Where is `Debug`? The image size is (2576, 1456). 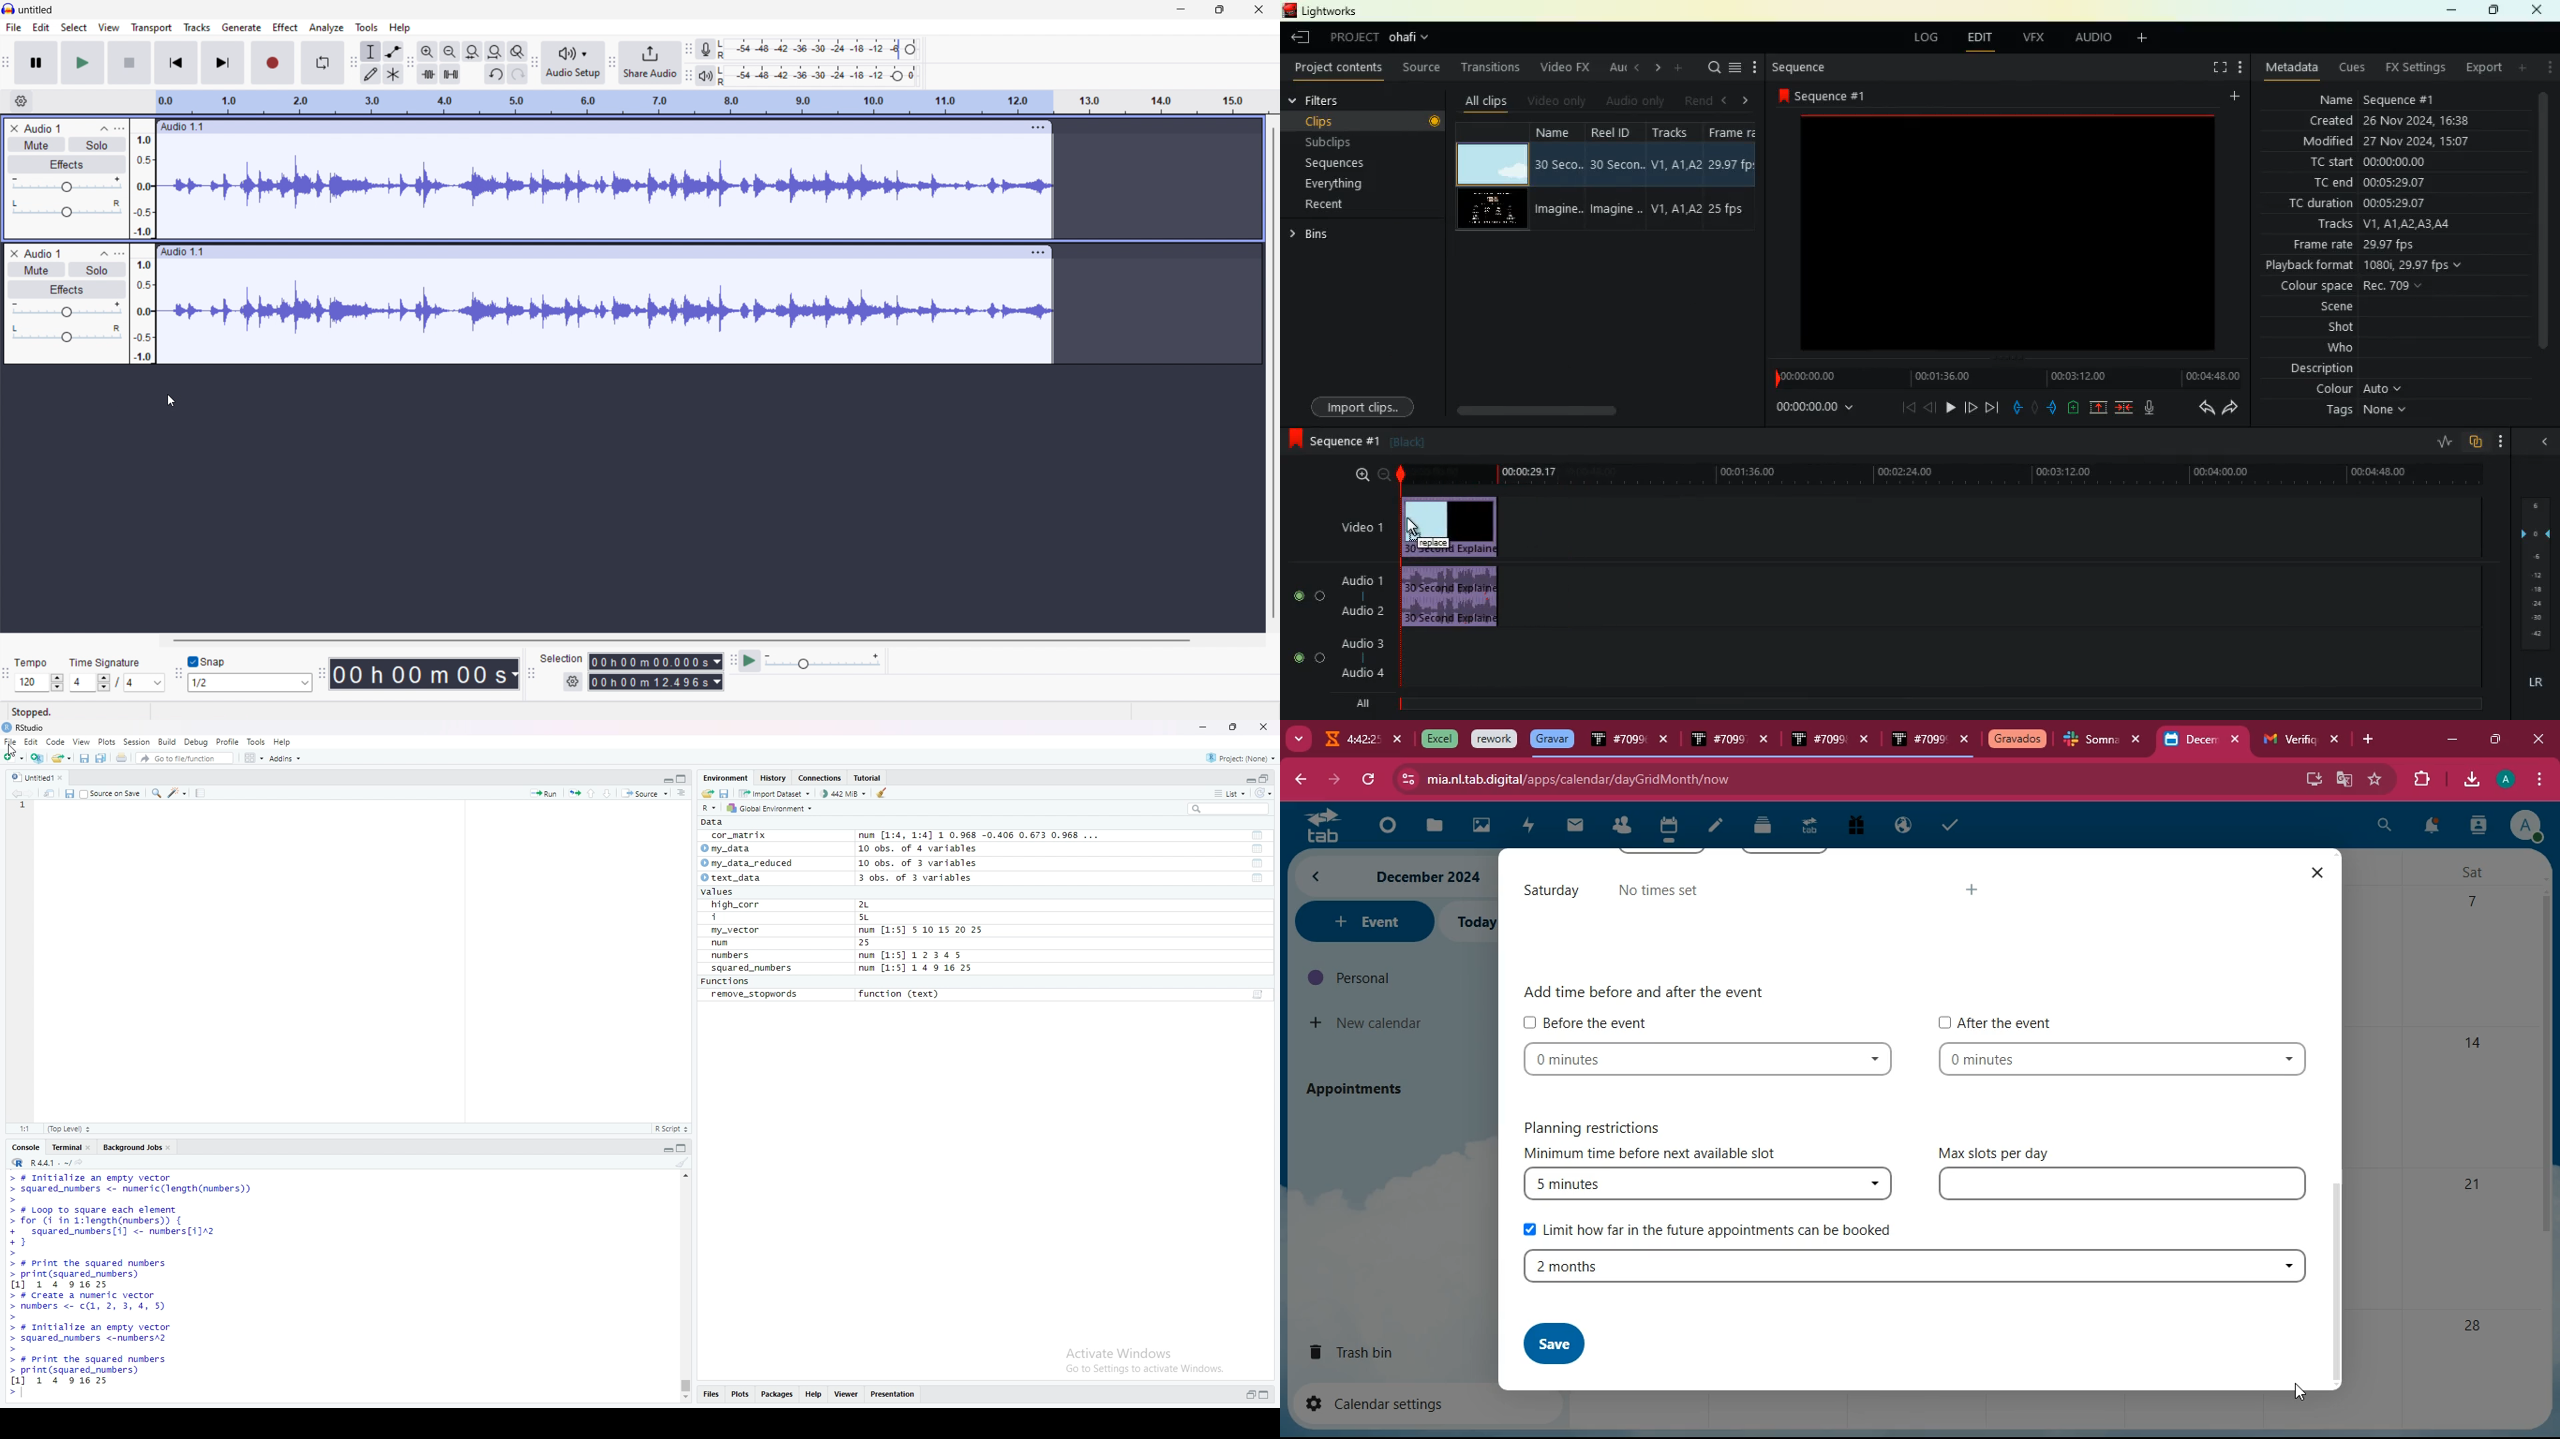 Debug is located at coordinates (196, 743).